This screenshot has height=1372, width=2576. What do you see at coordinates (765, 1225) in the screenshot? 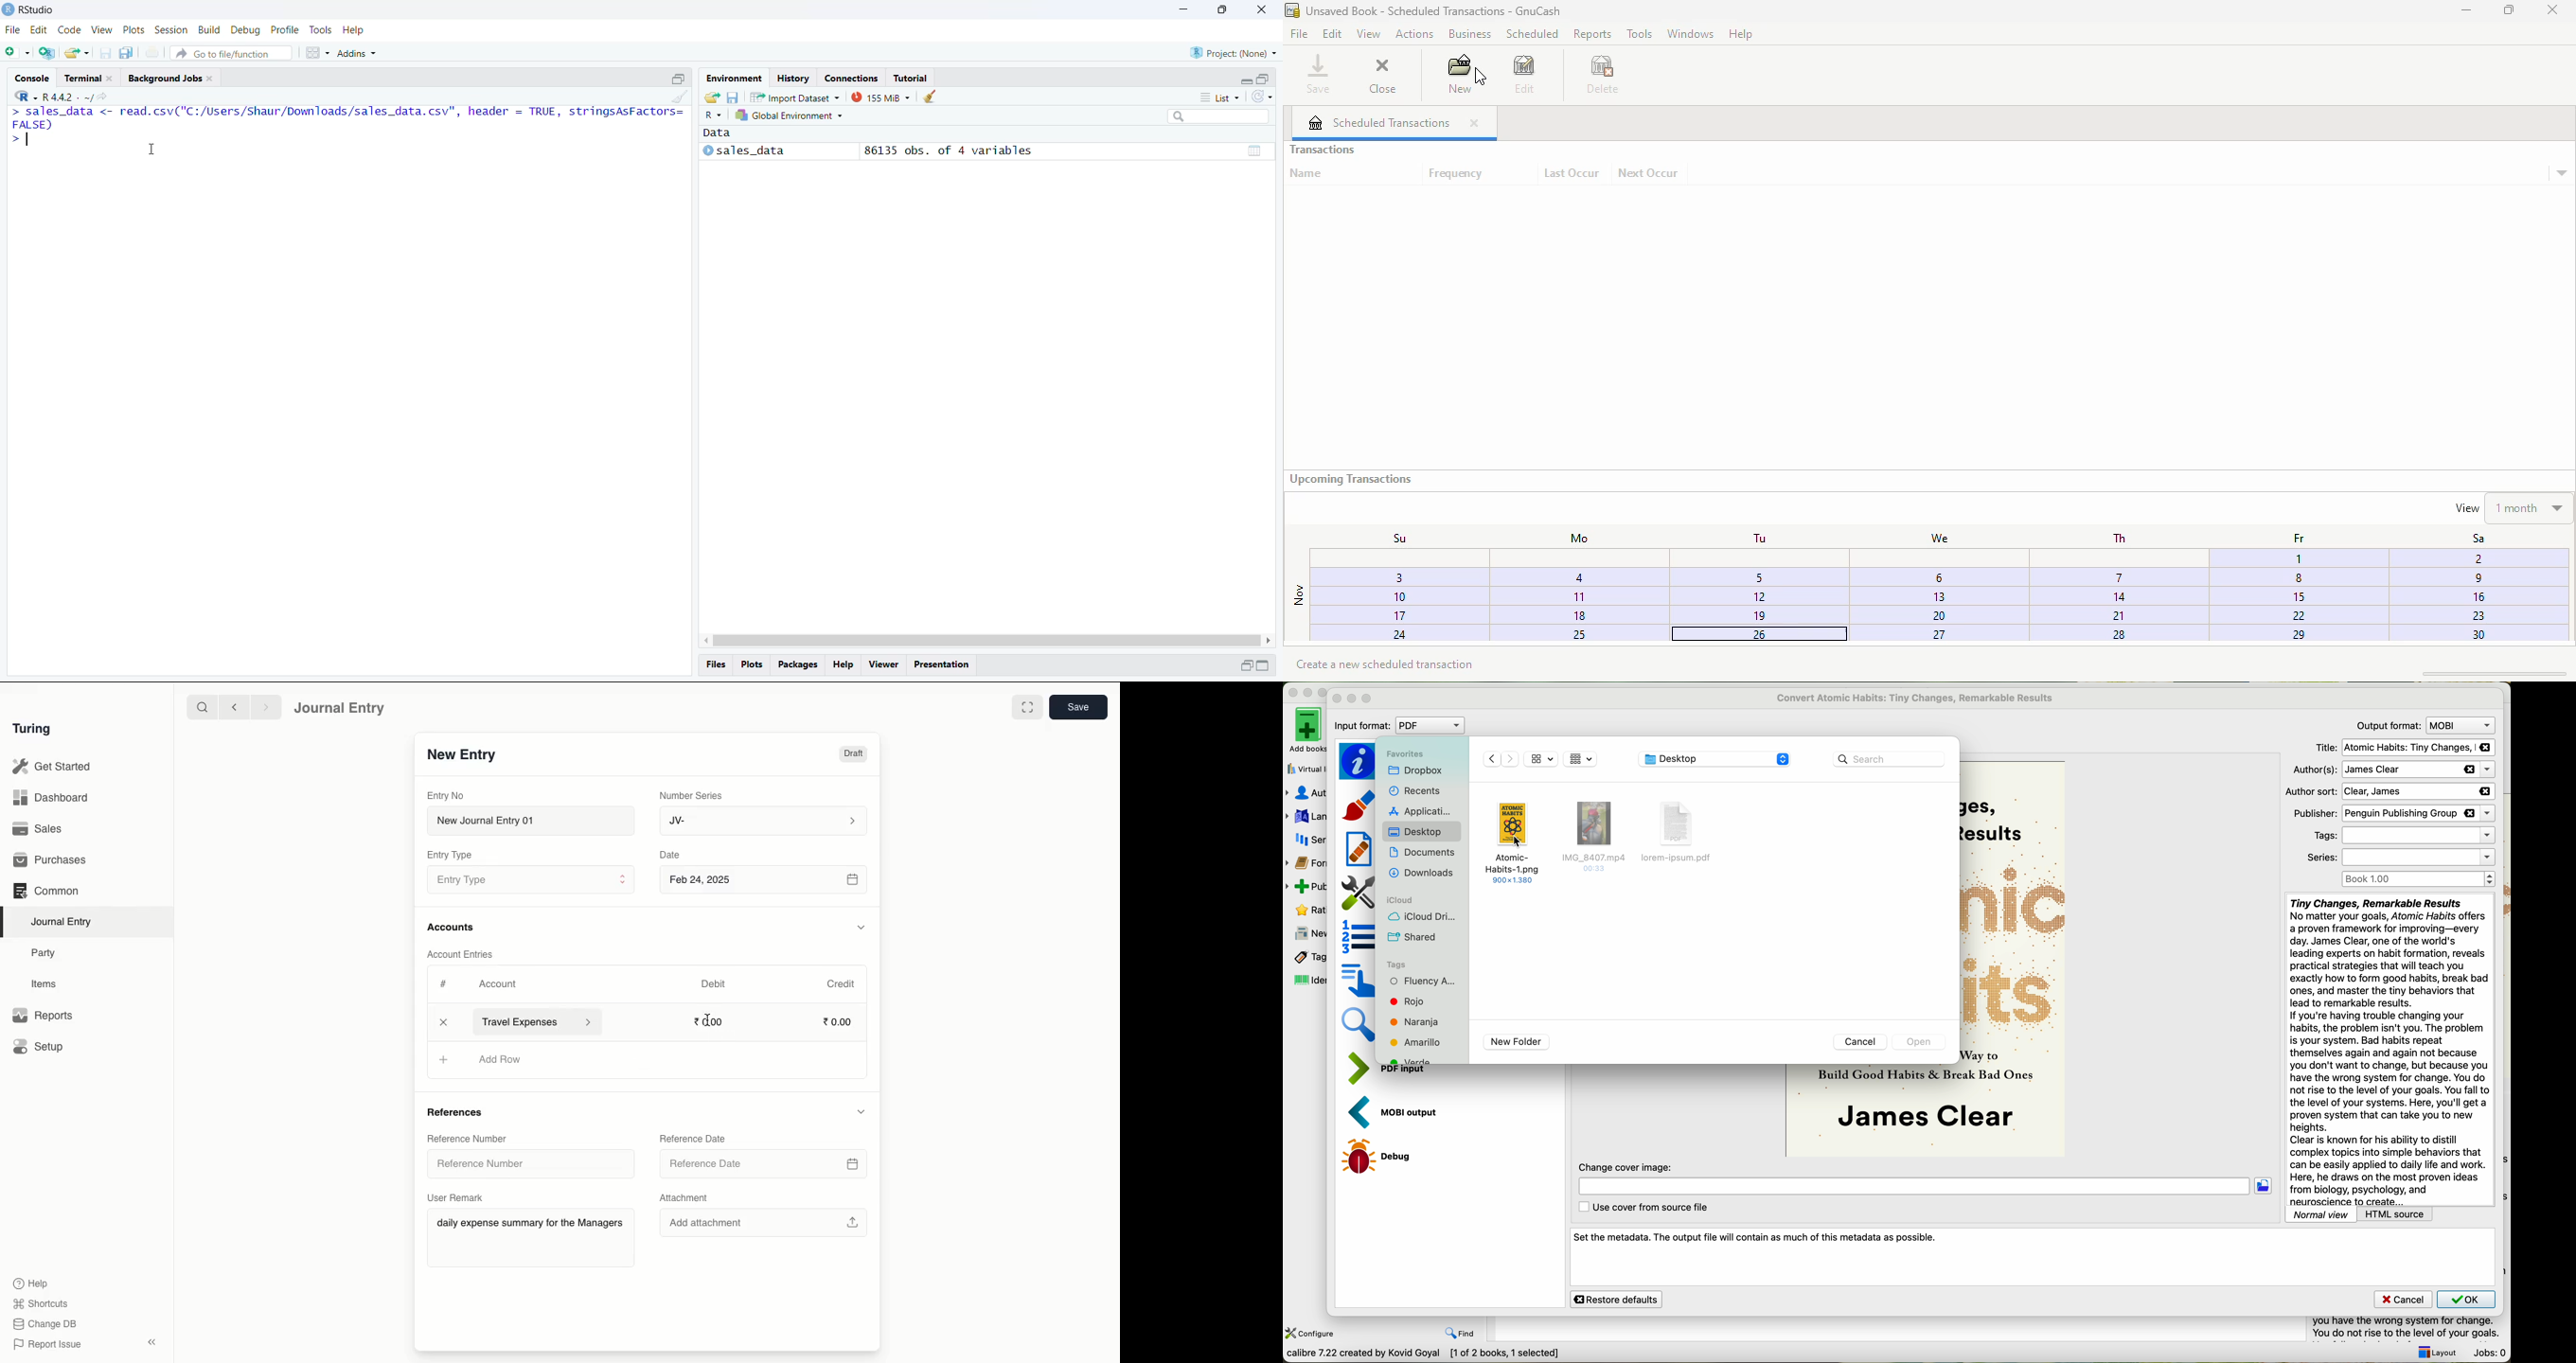
I see `Add attachment` at bounding box center [765, 1225].